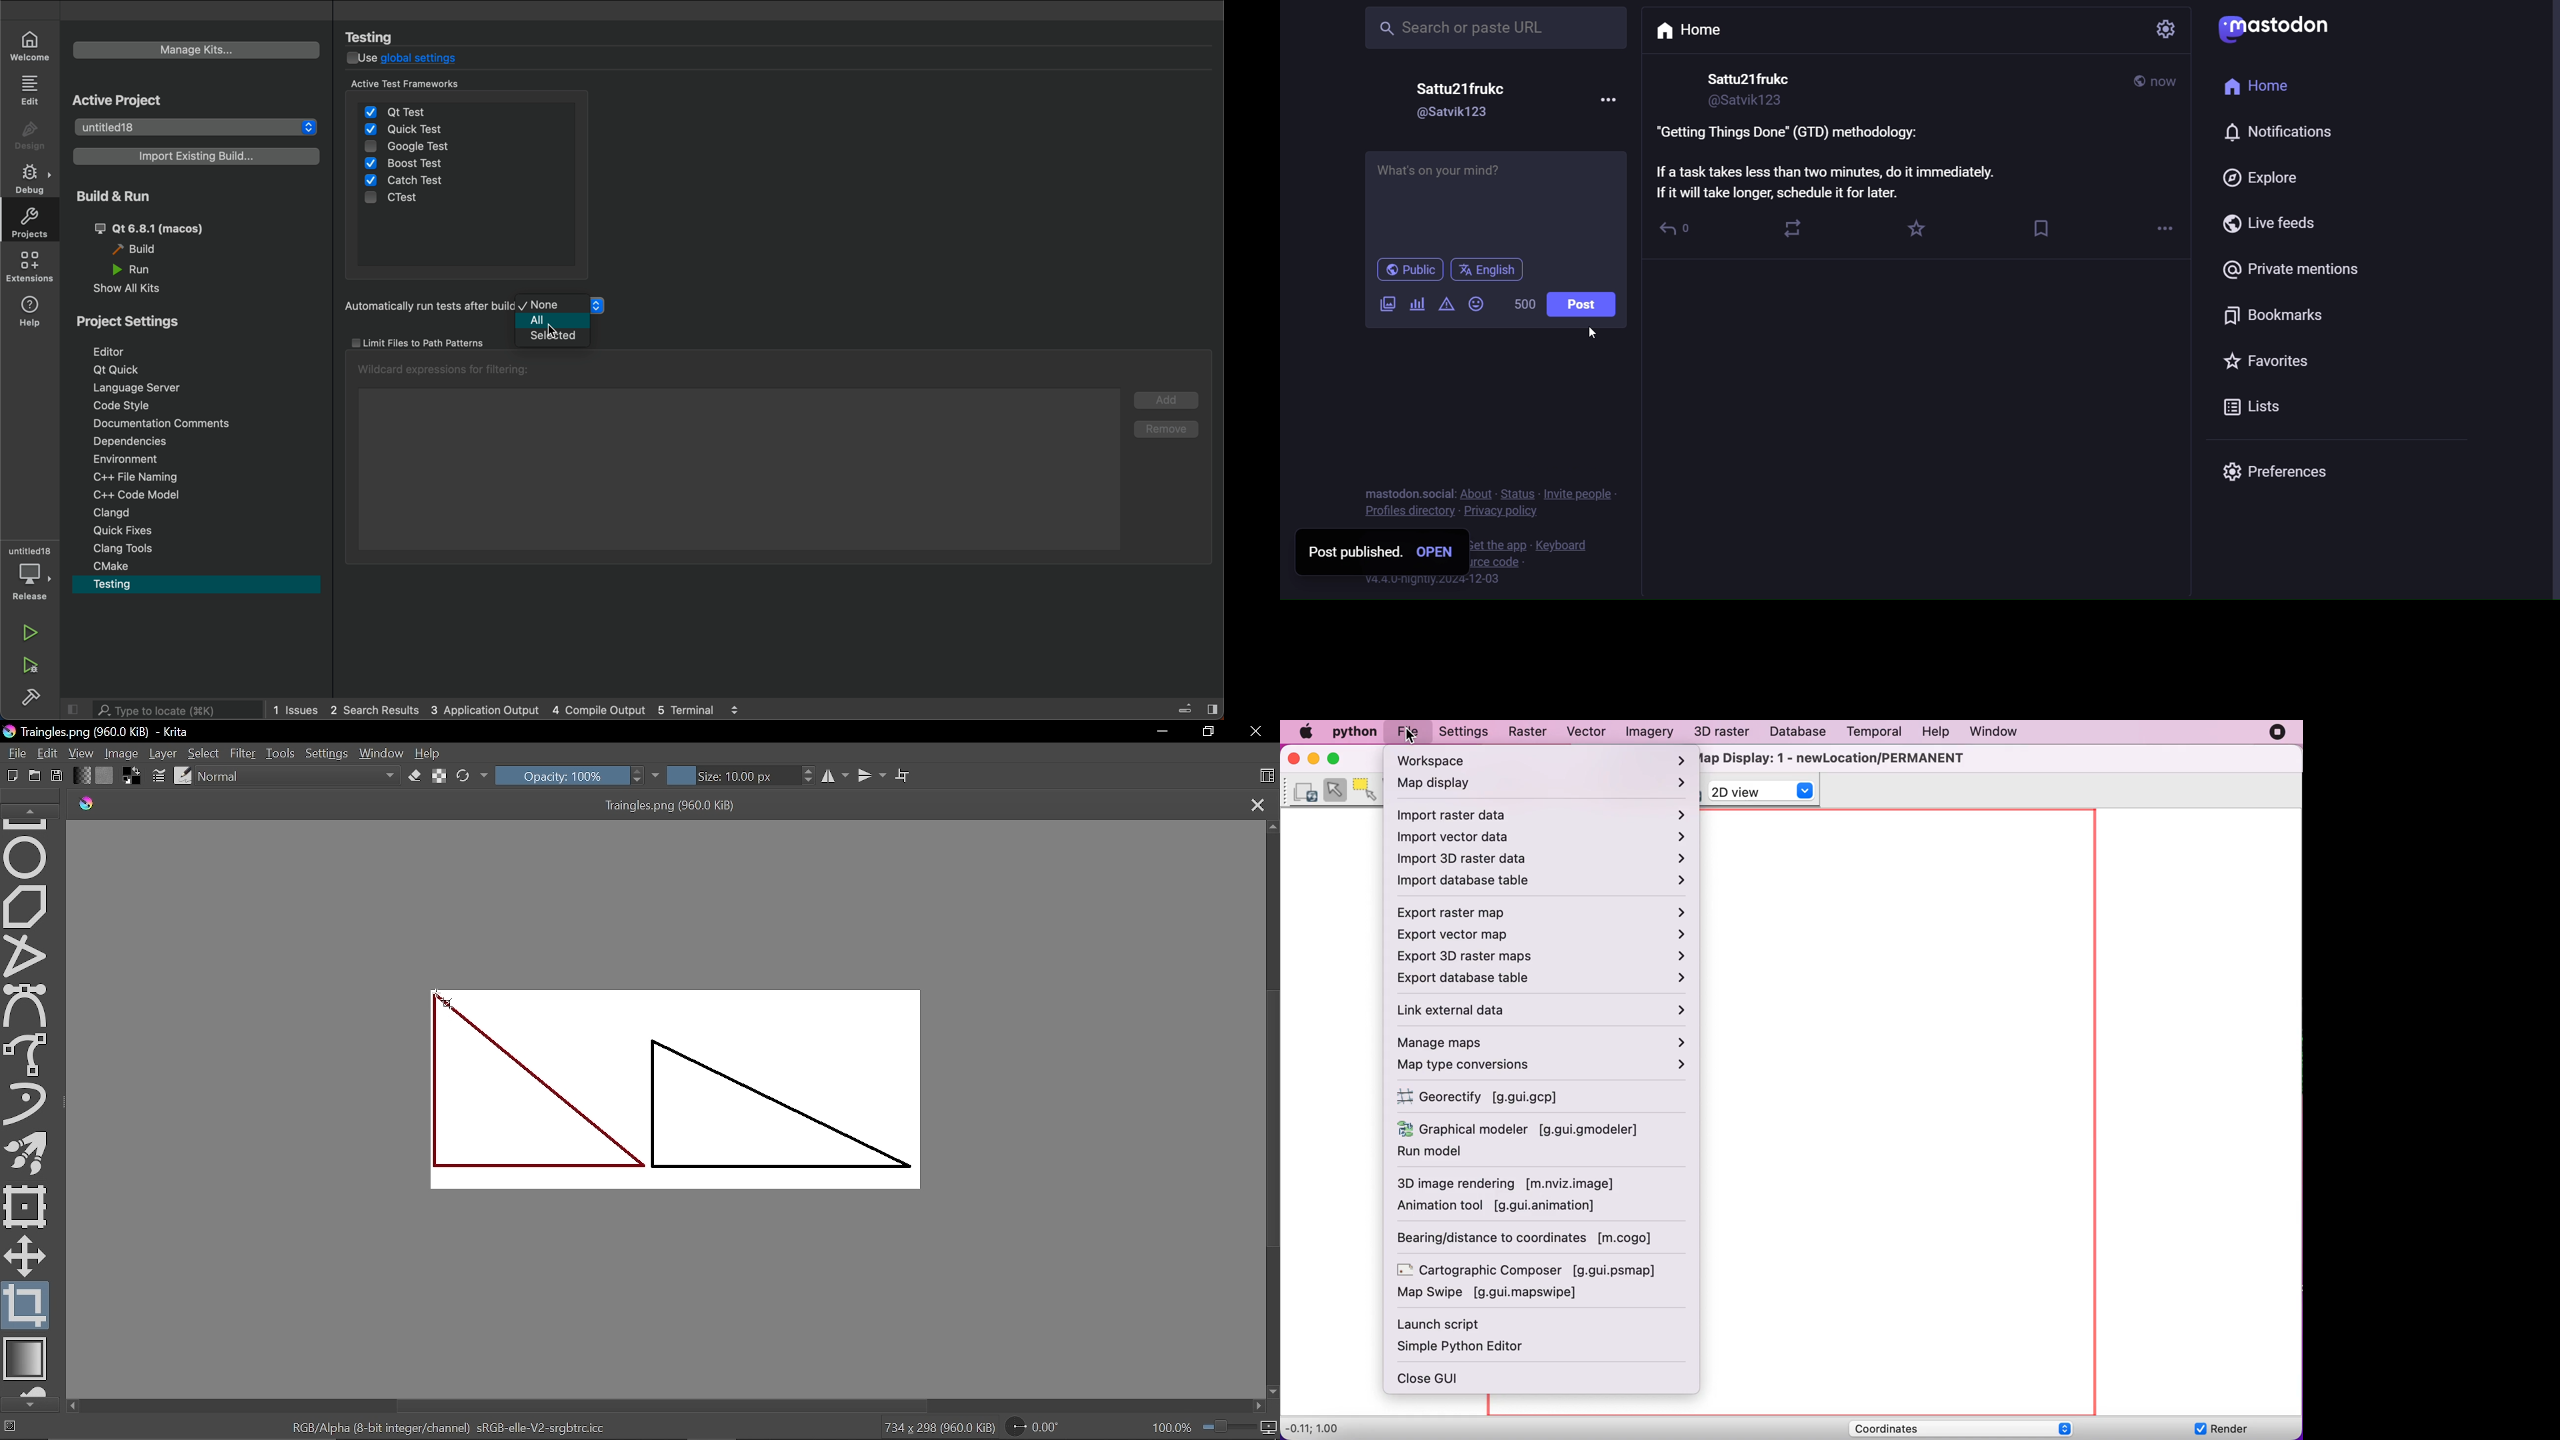  What do you see at coordinates (547, 337) in the screenshot?
I see `selected` at bounding box center [547, 337].